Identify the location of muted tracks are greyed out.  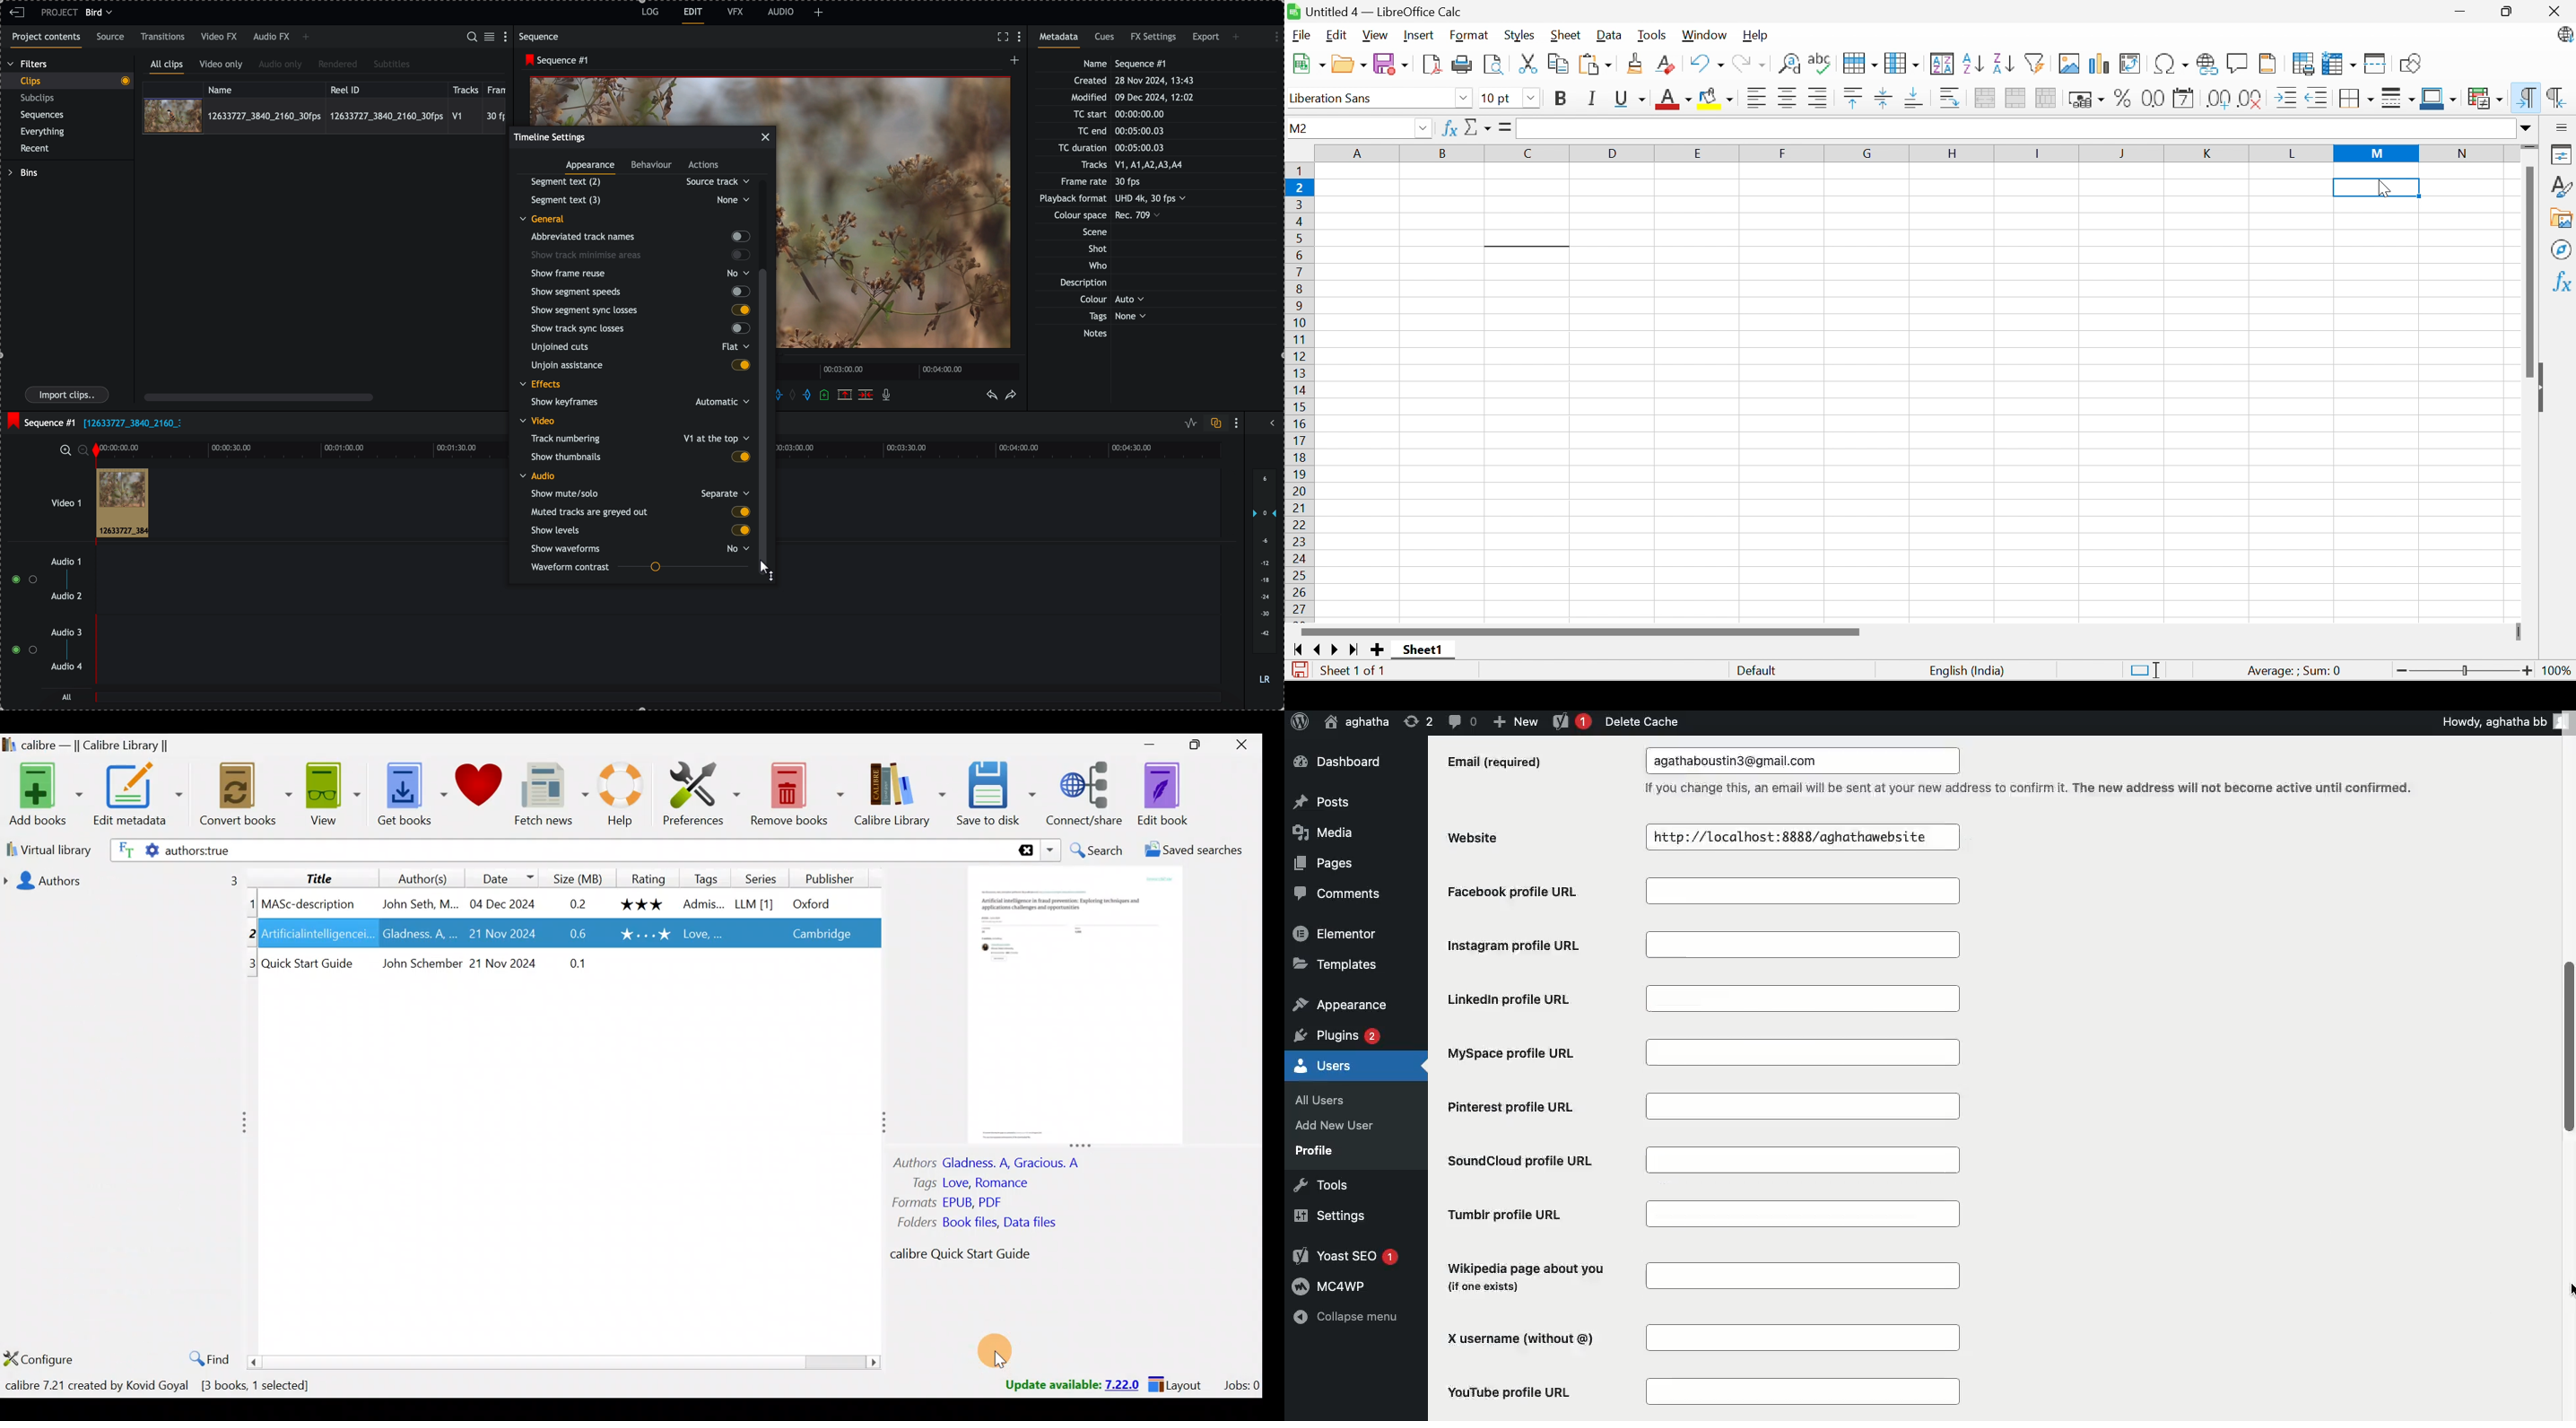
(640, 512).